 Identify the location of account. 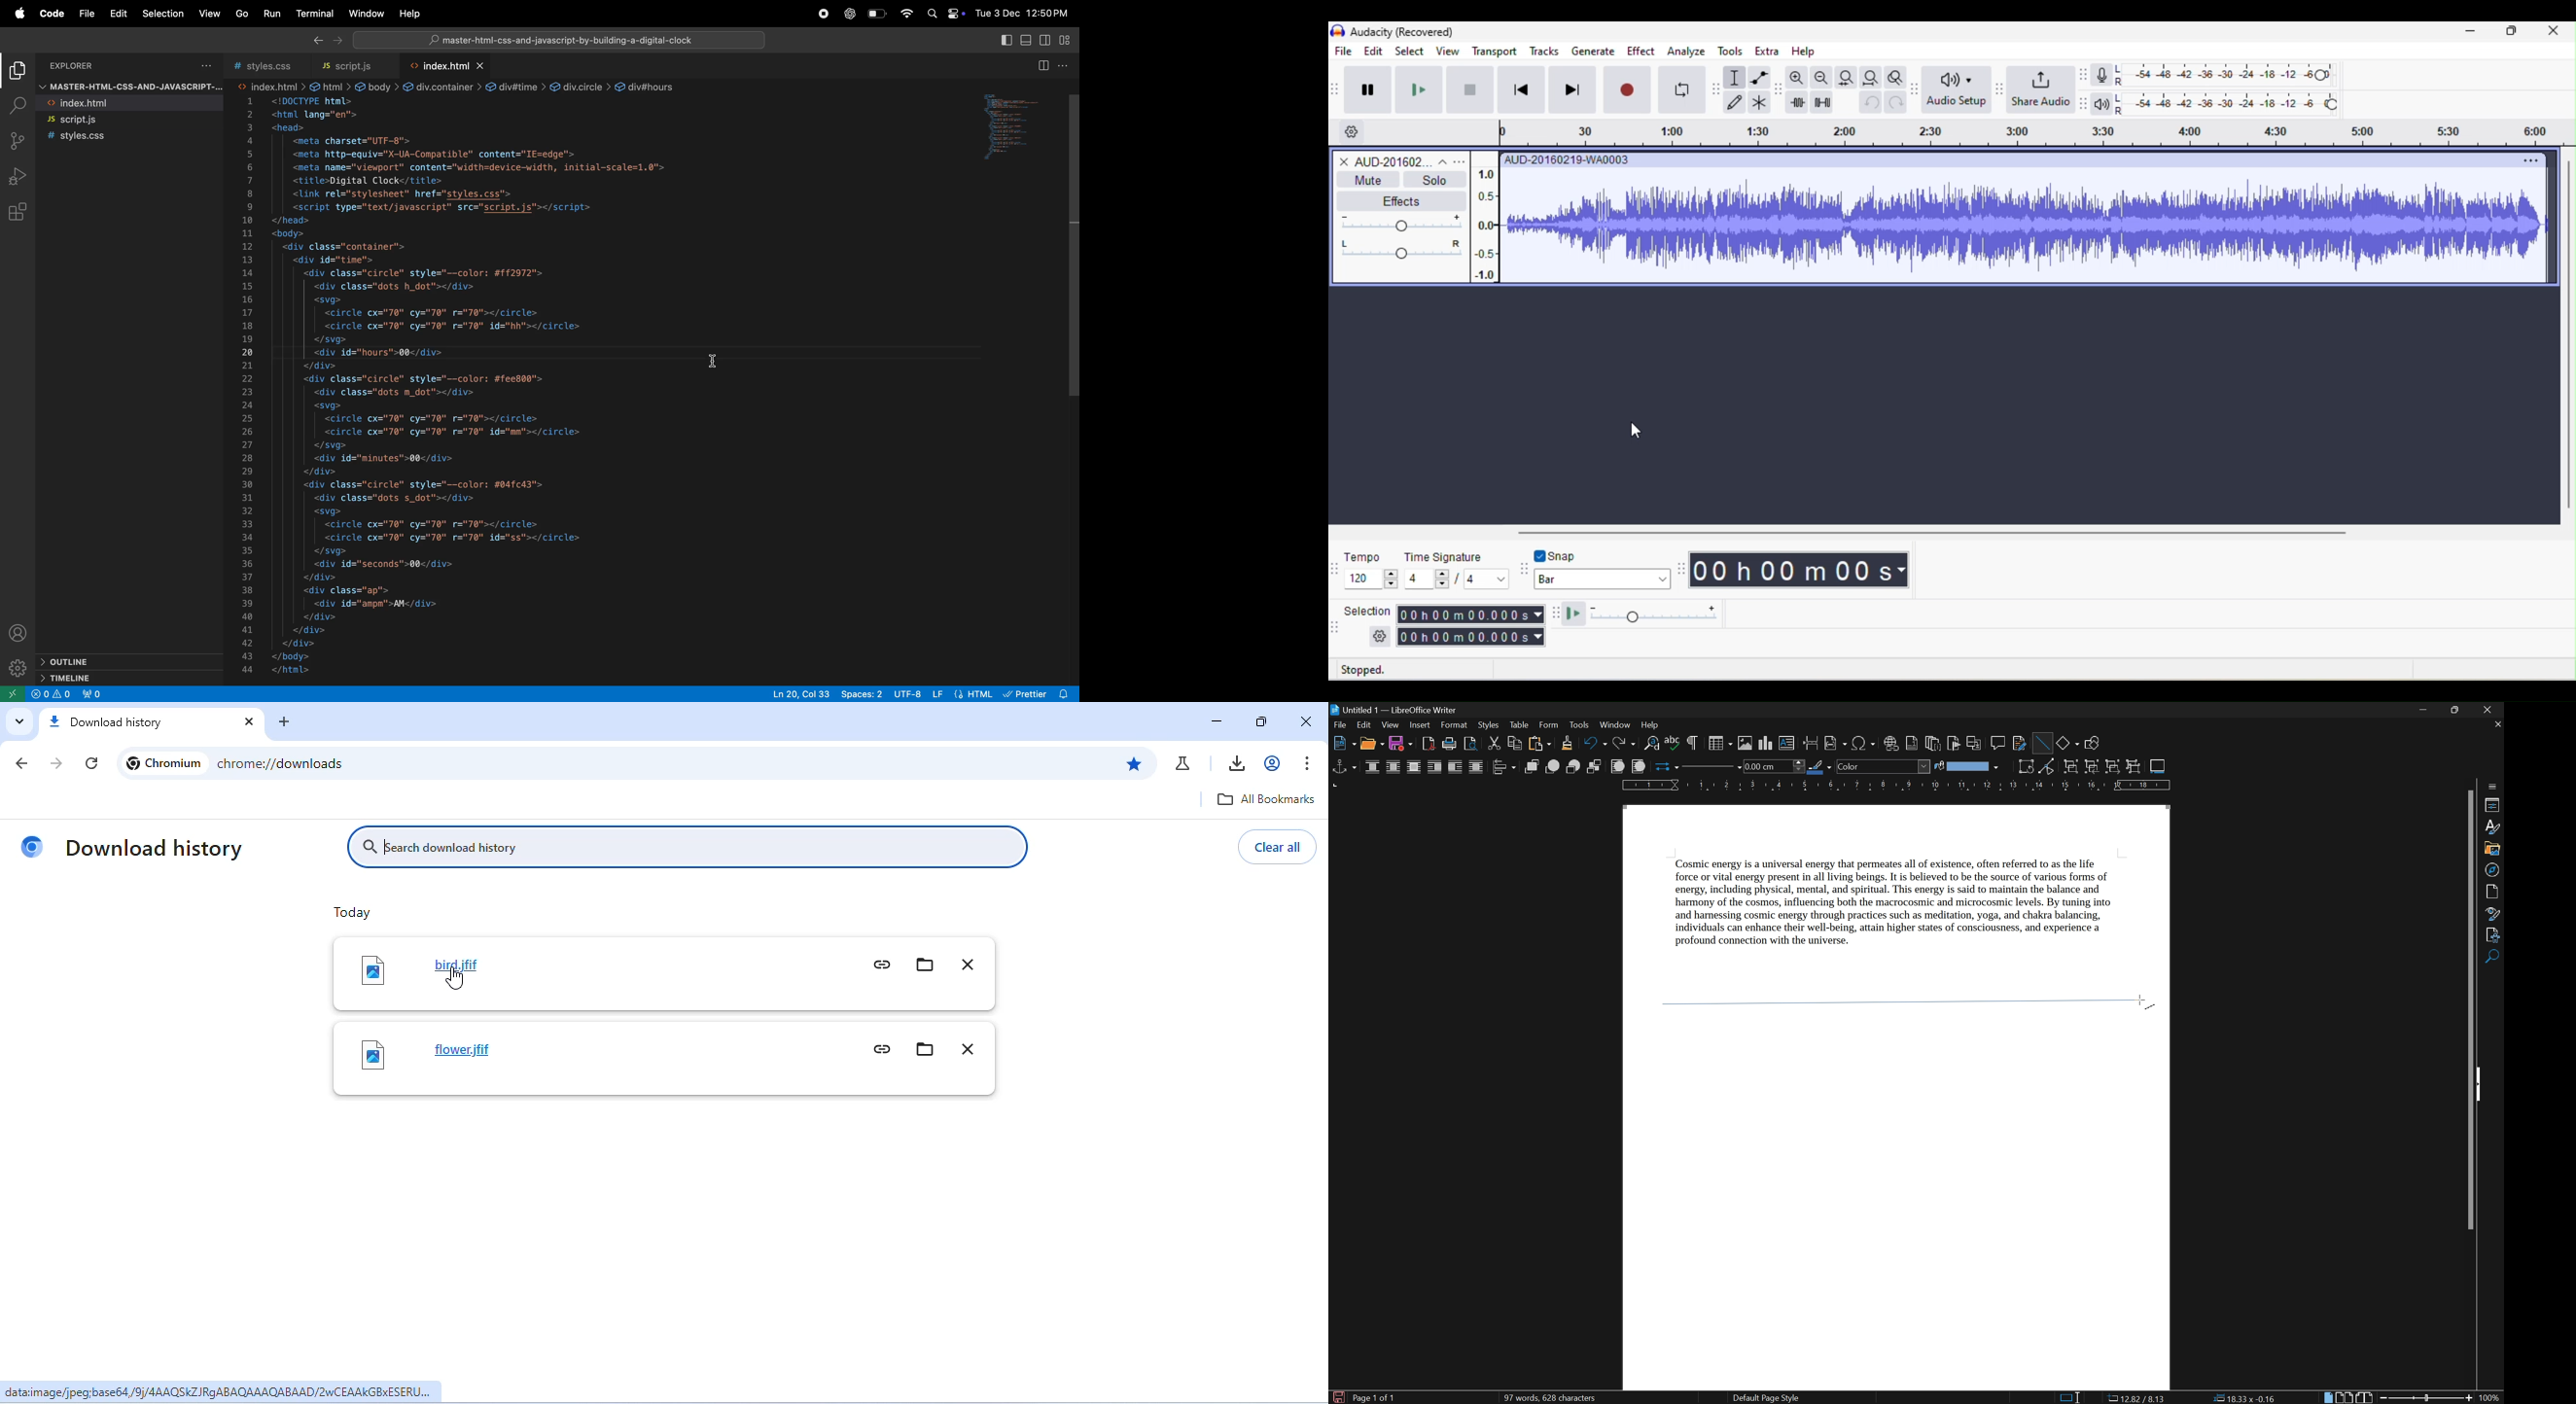
(1273, 764).